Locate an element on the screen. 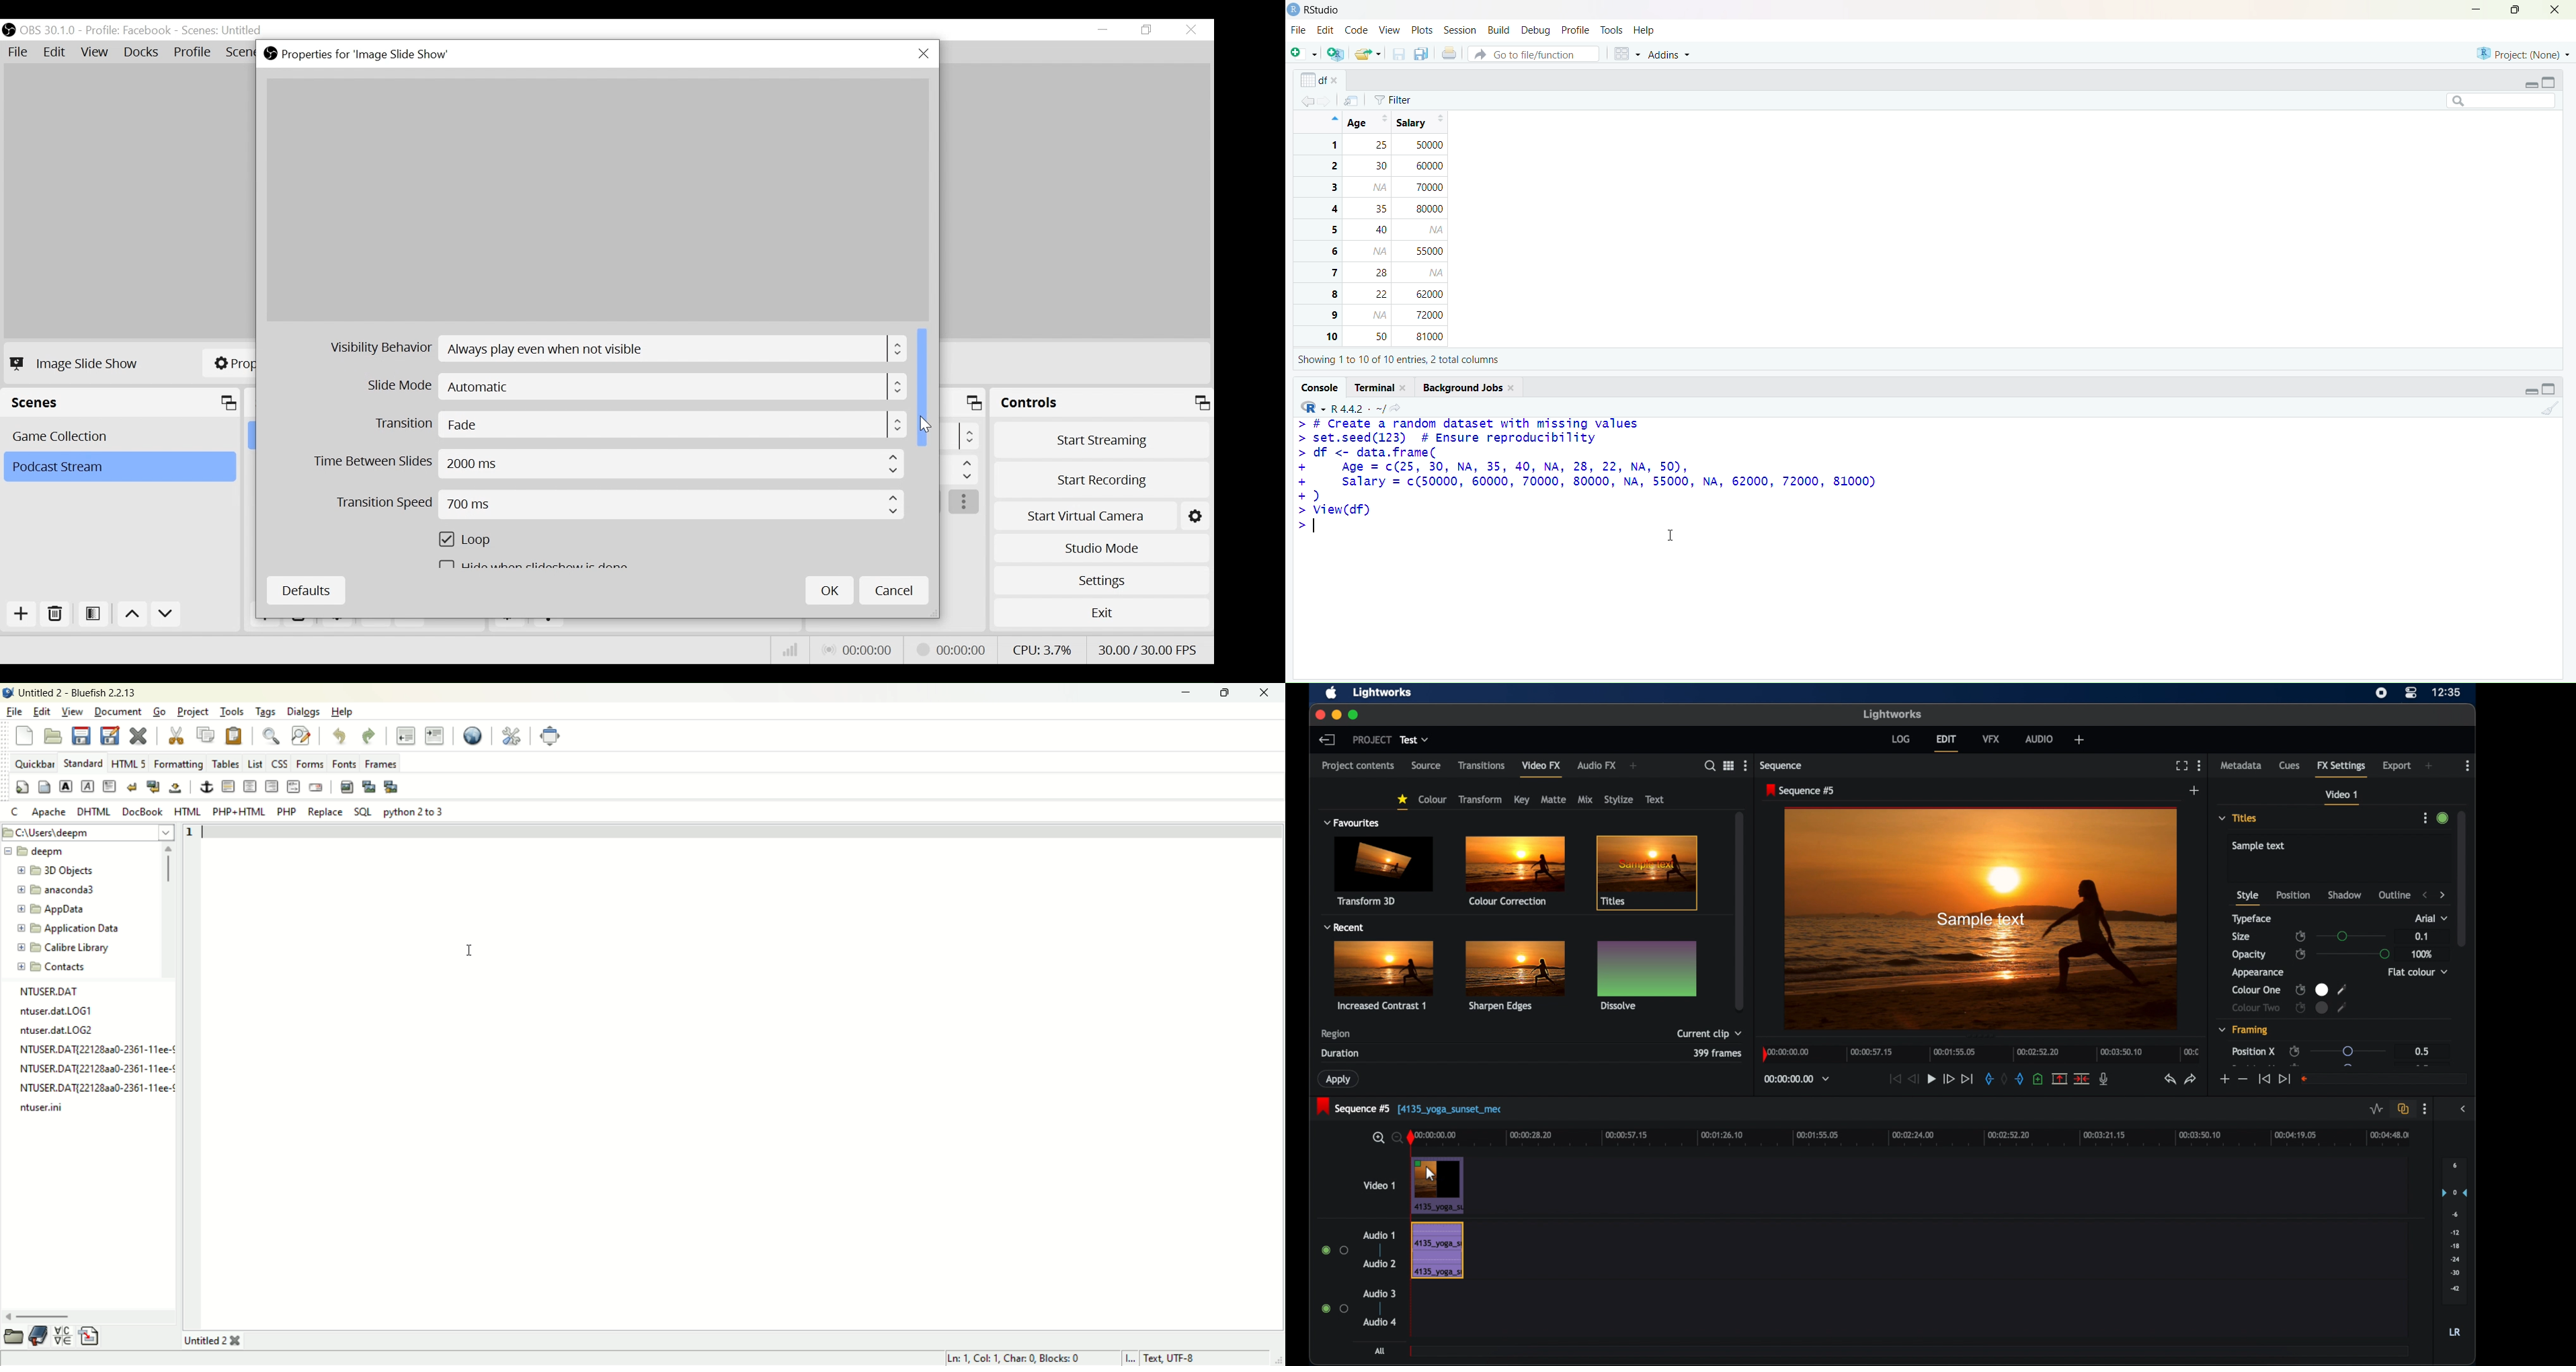 The width and height of the screenshot is (2576, 1372). Open Scene Filter is located at coordinates (95, 615).